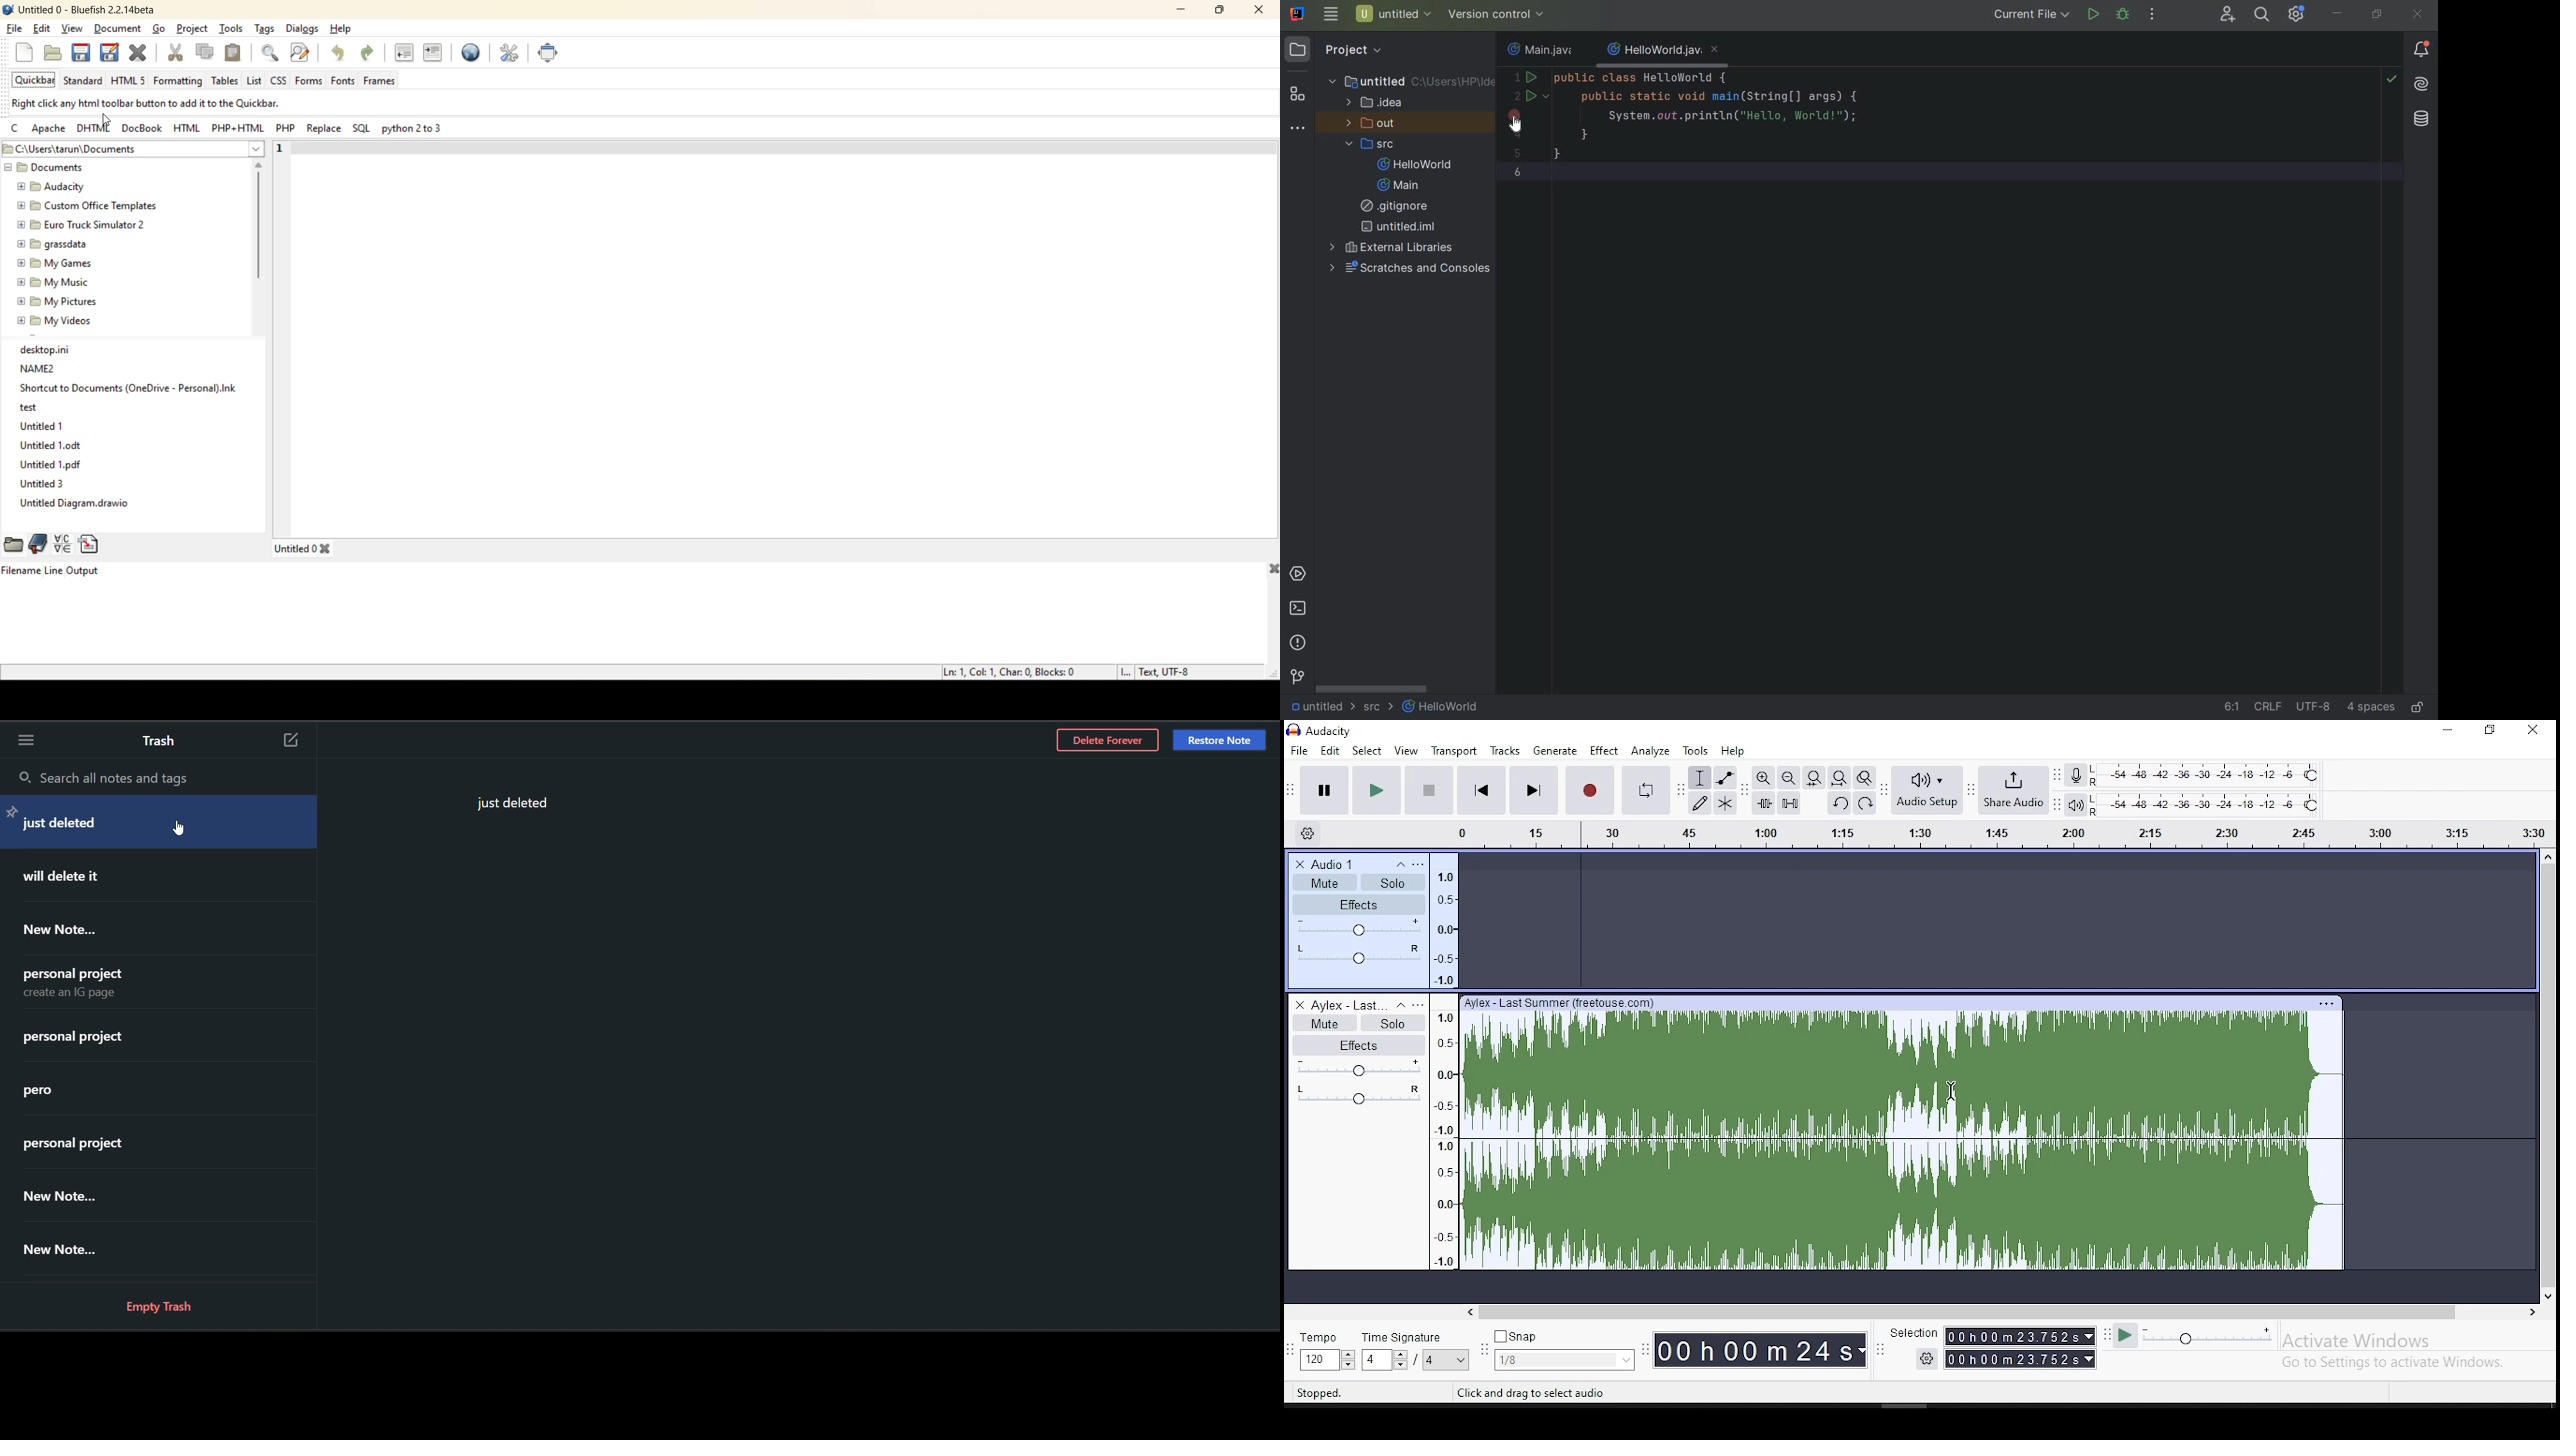 This screenshot has height=1456, width=2576. What do you see at coordinates (27, 738) in the screenshot?
I see `menu` at bounding box center [27, 738].